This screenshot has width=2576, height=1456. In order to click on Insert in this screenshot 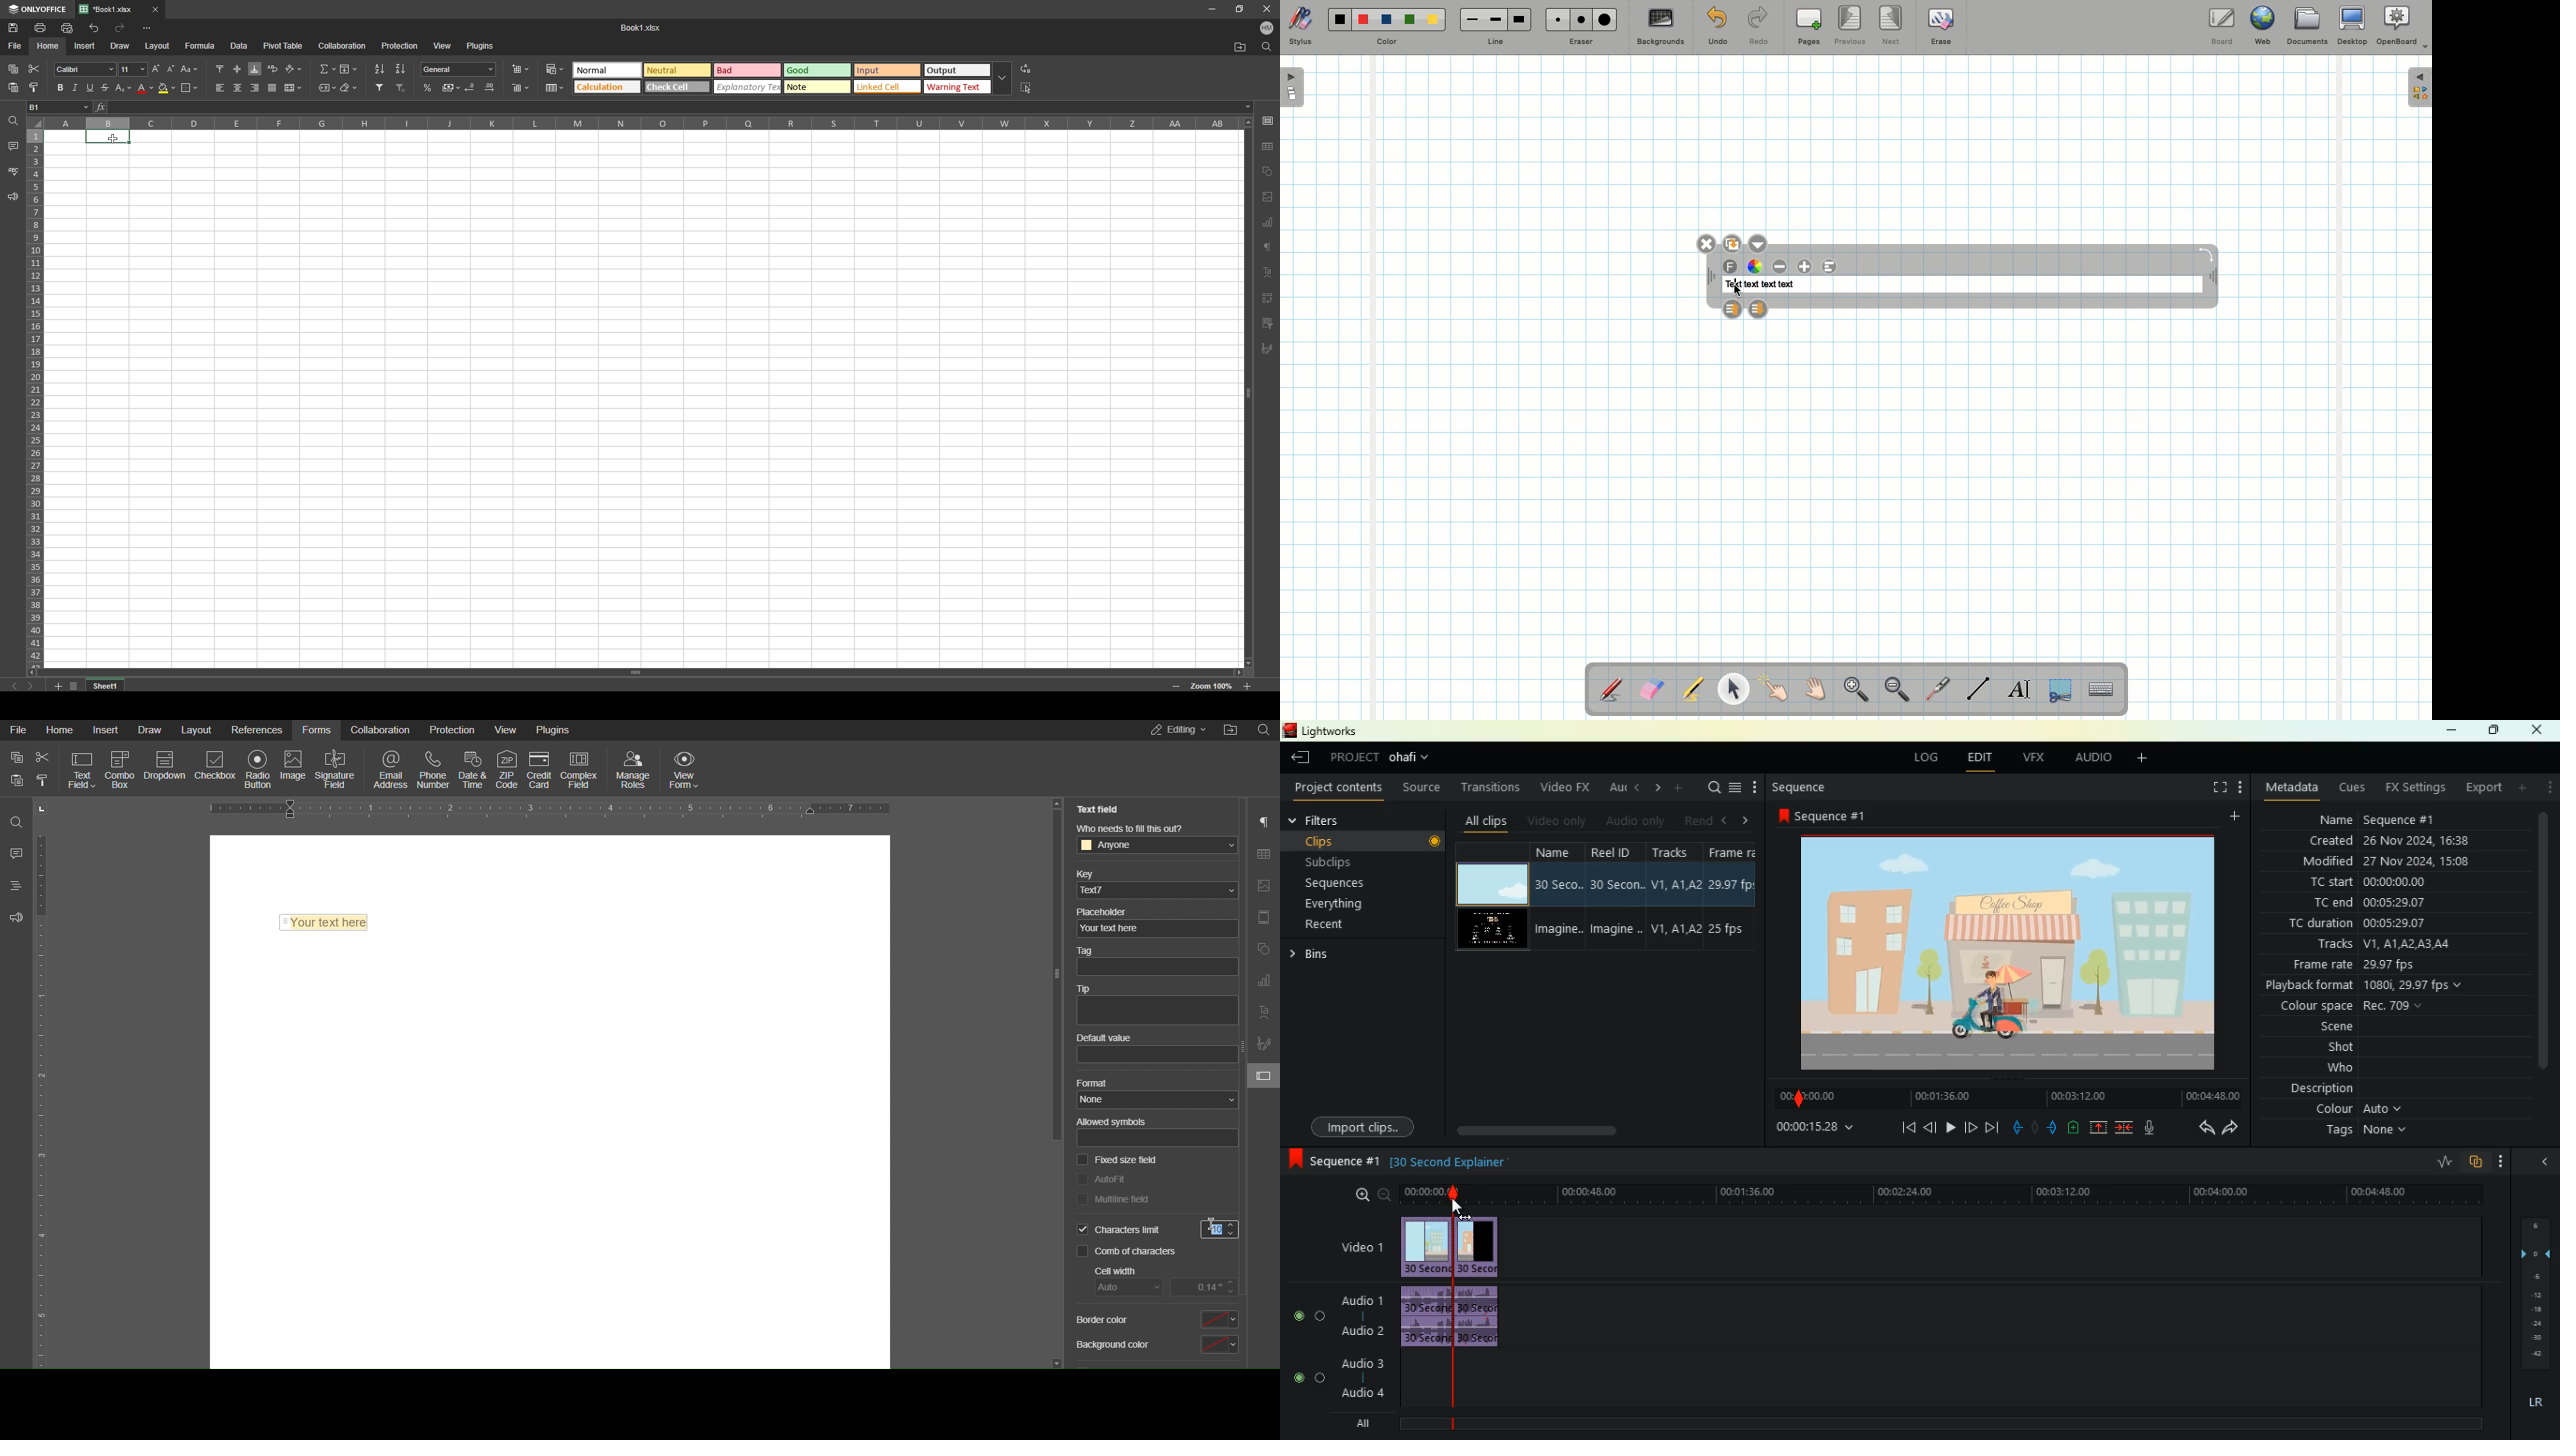, I will do `click(108, 731)`.